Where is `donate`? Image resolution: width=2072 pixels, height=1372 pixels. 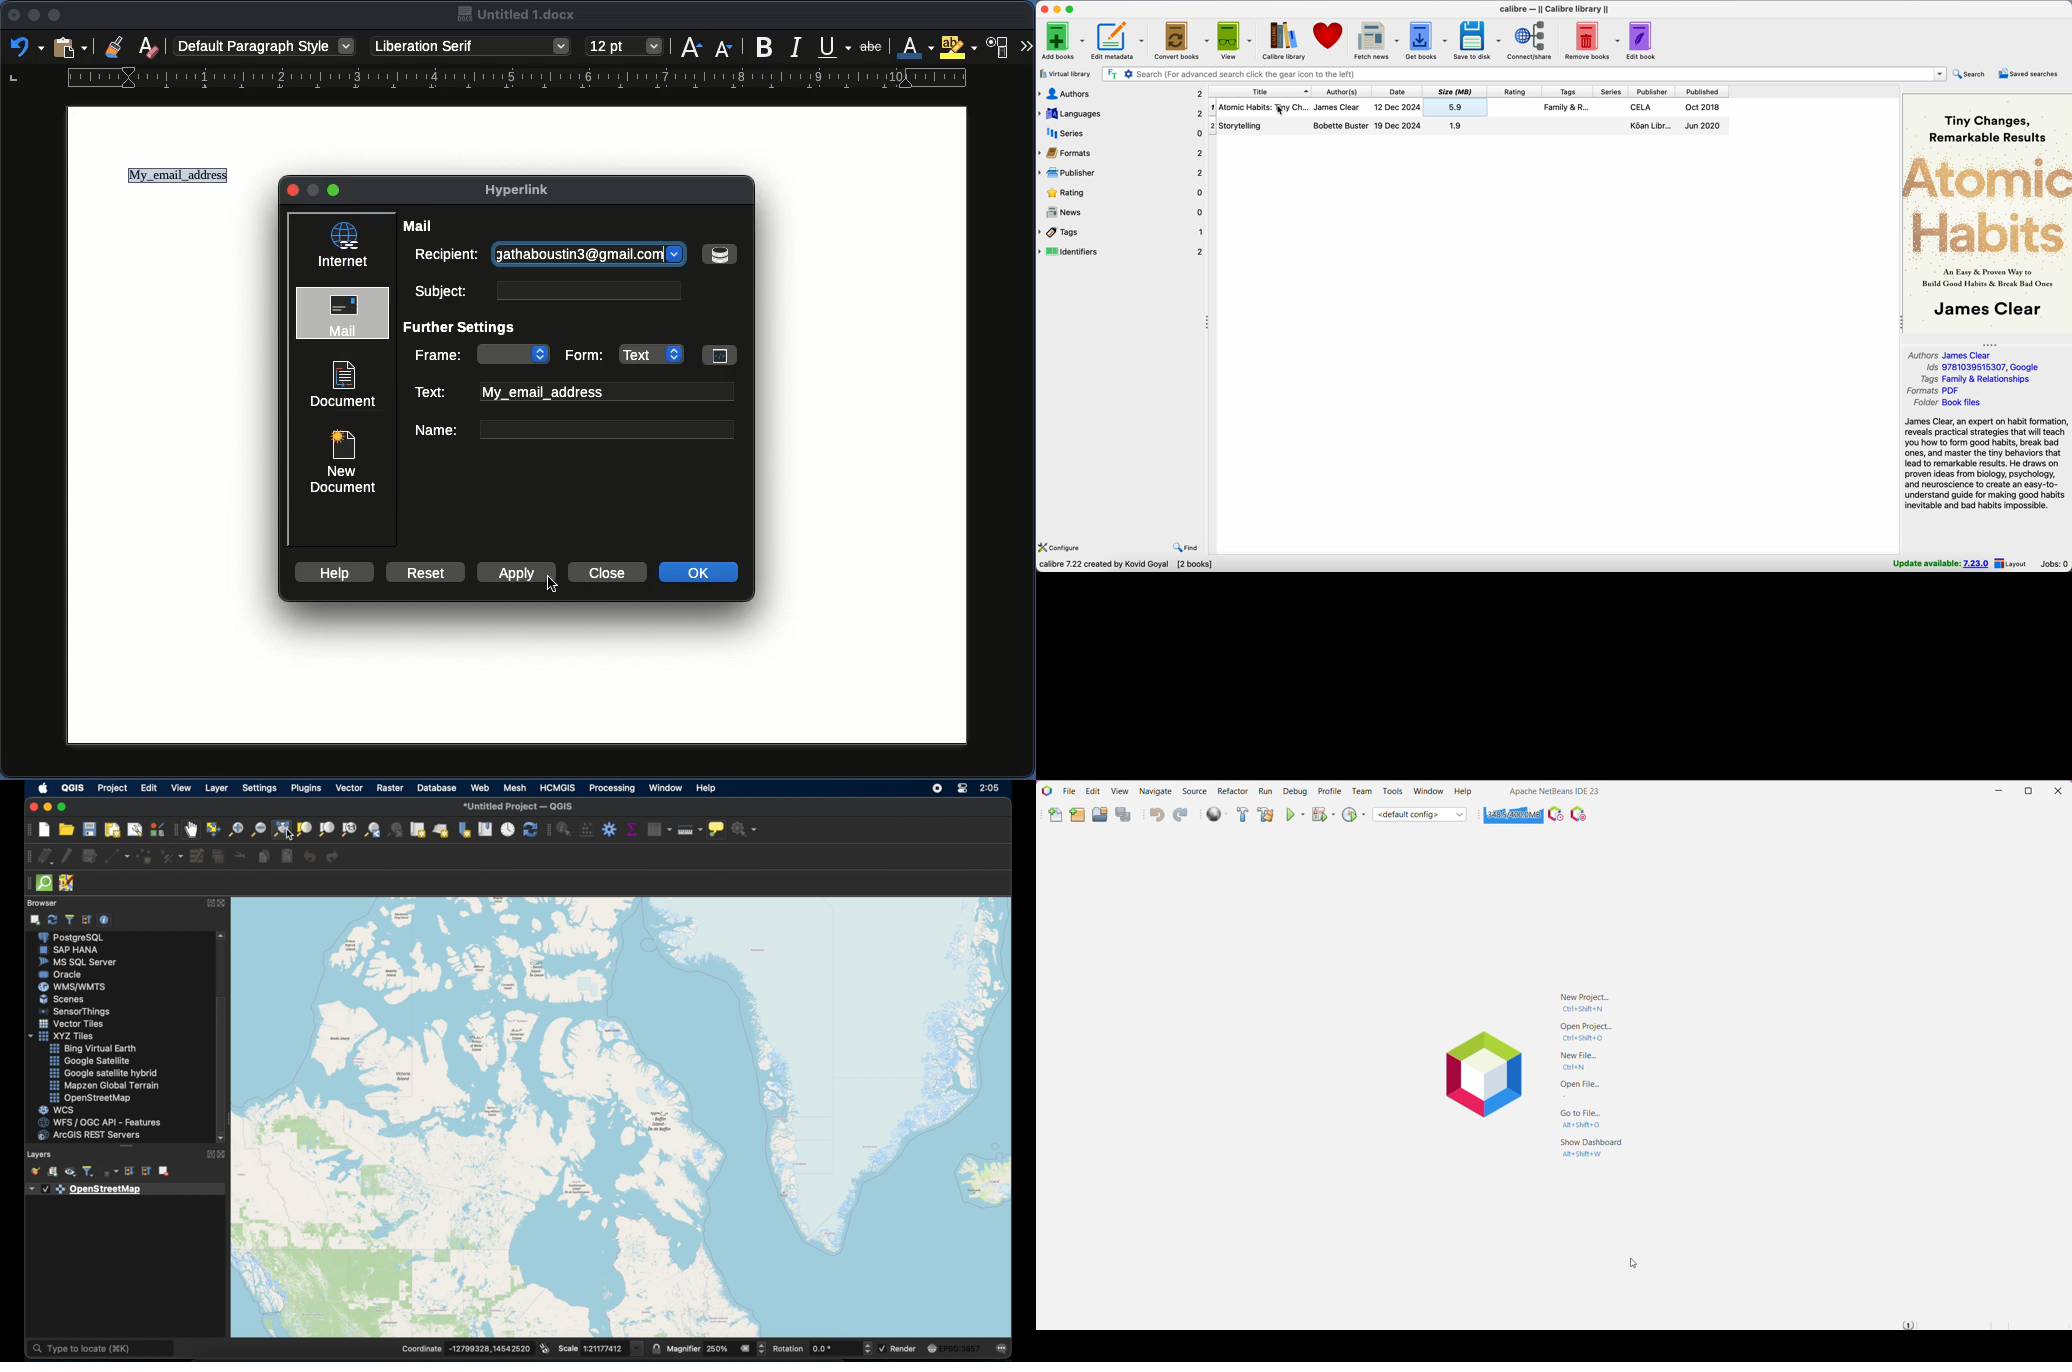
donate is located at coordinates (1329, 36).